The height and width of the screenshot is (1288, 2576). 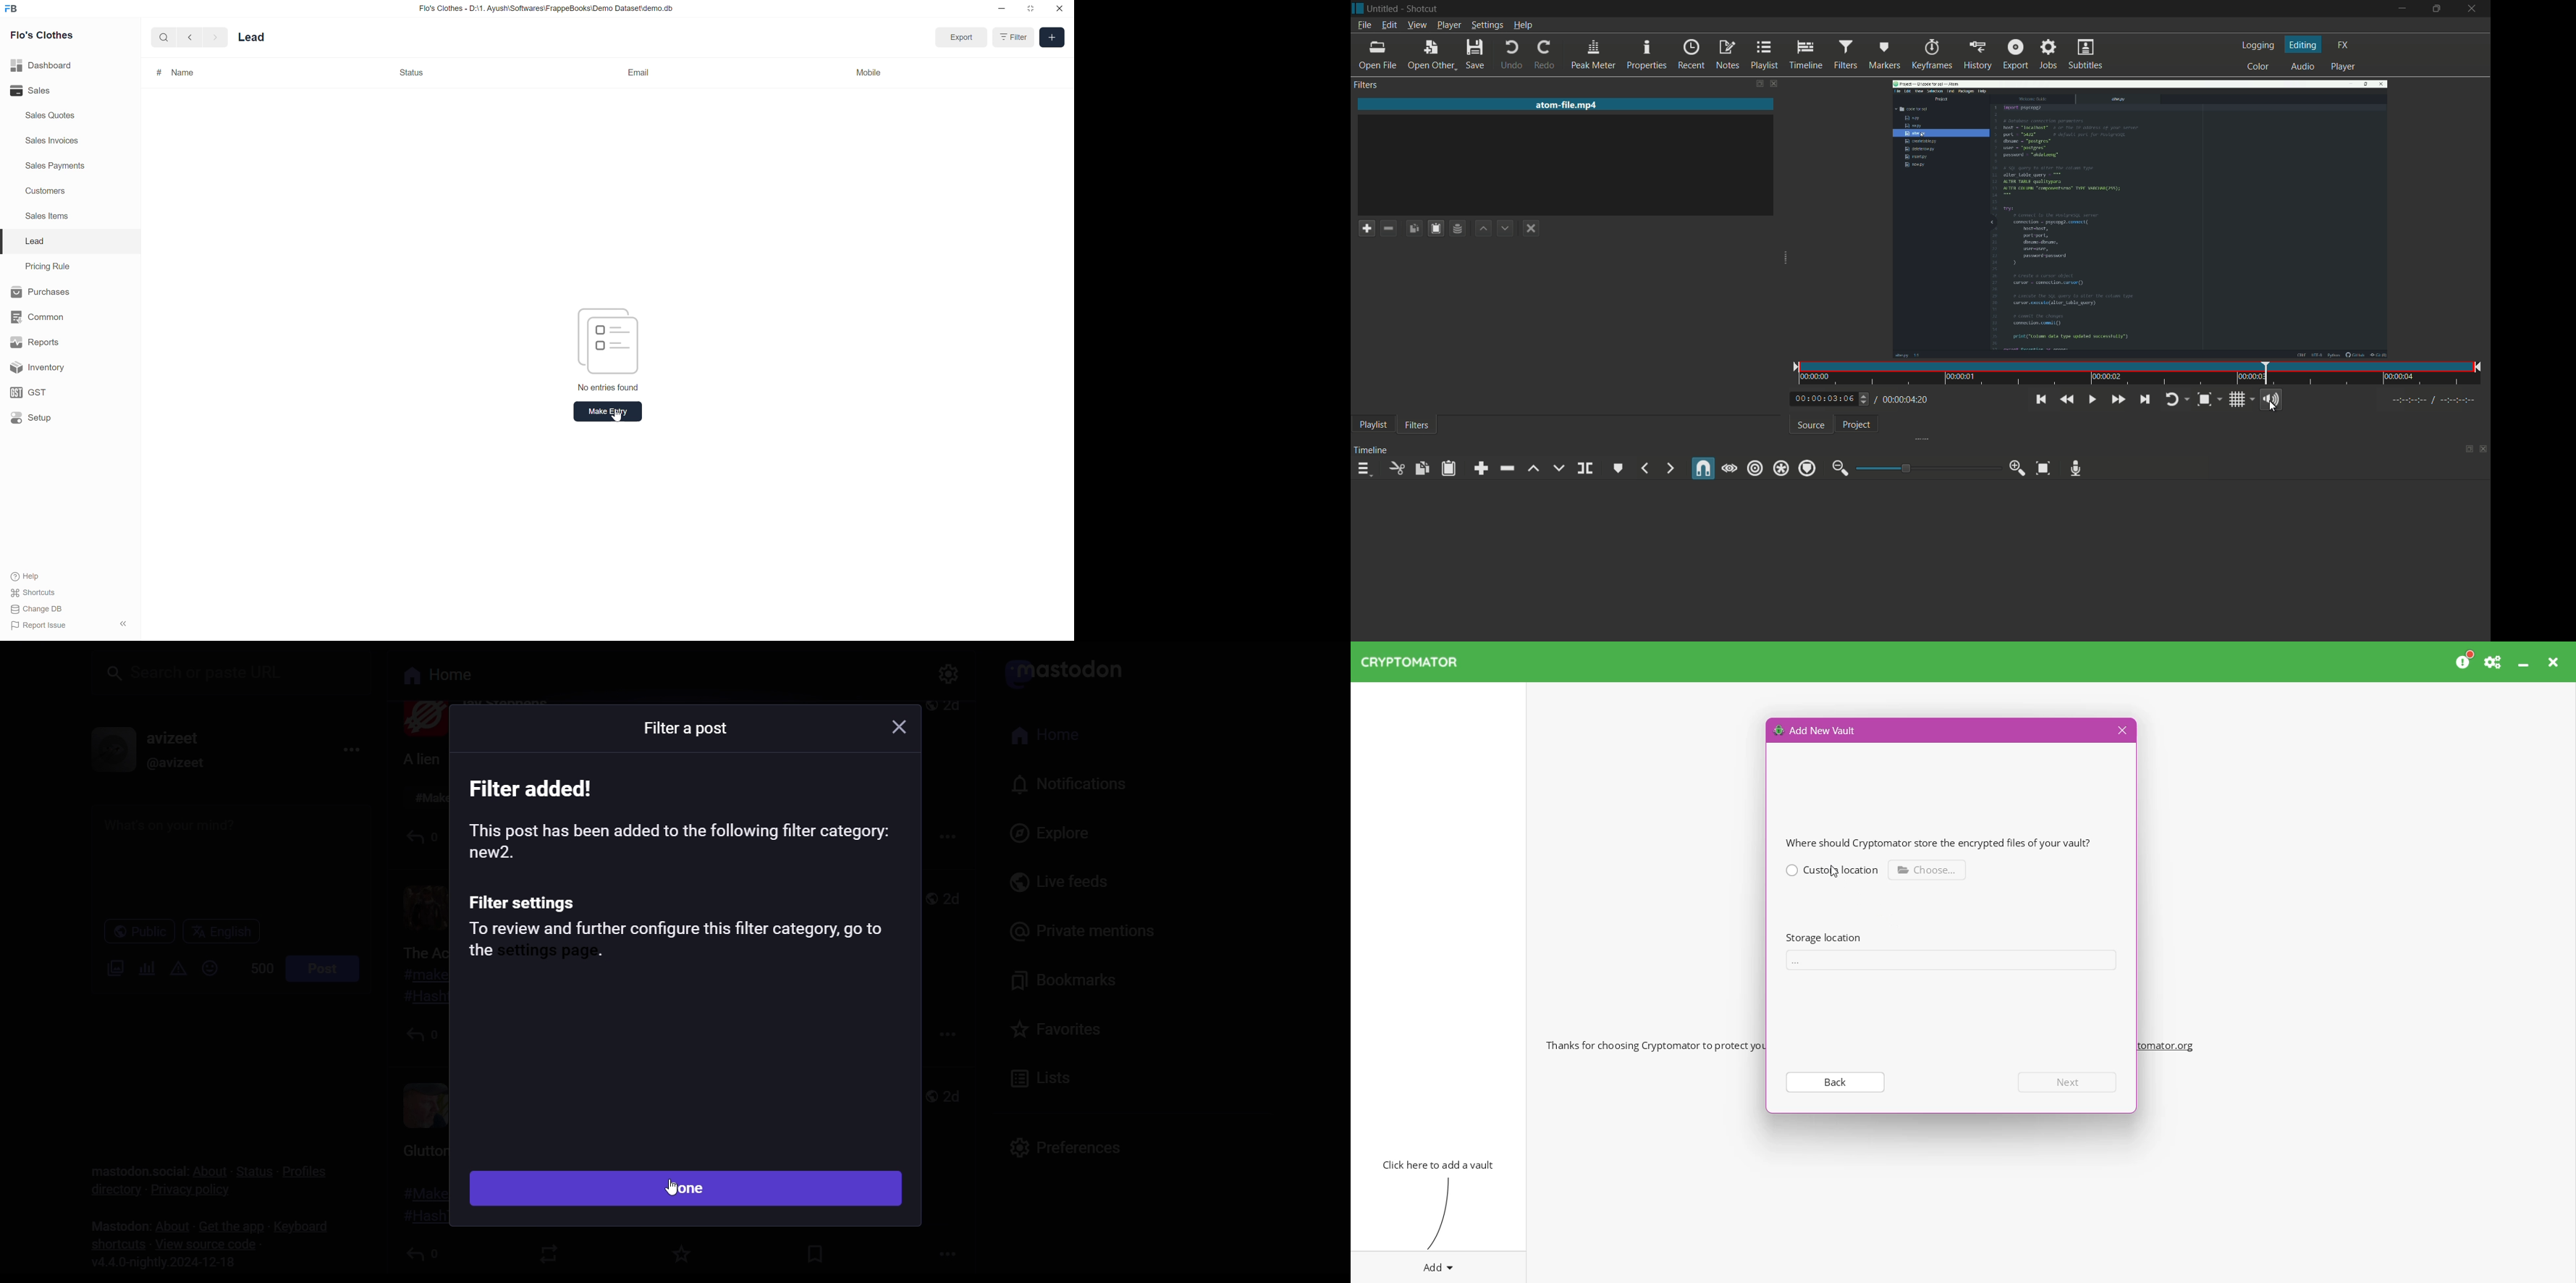 I want to click on subtitles, so click(x=2087, y=55).